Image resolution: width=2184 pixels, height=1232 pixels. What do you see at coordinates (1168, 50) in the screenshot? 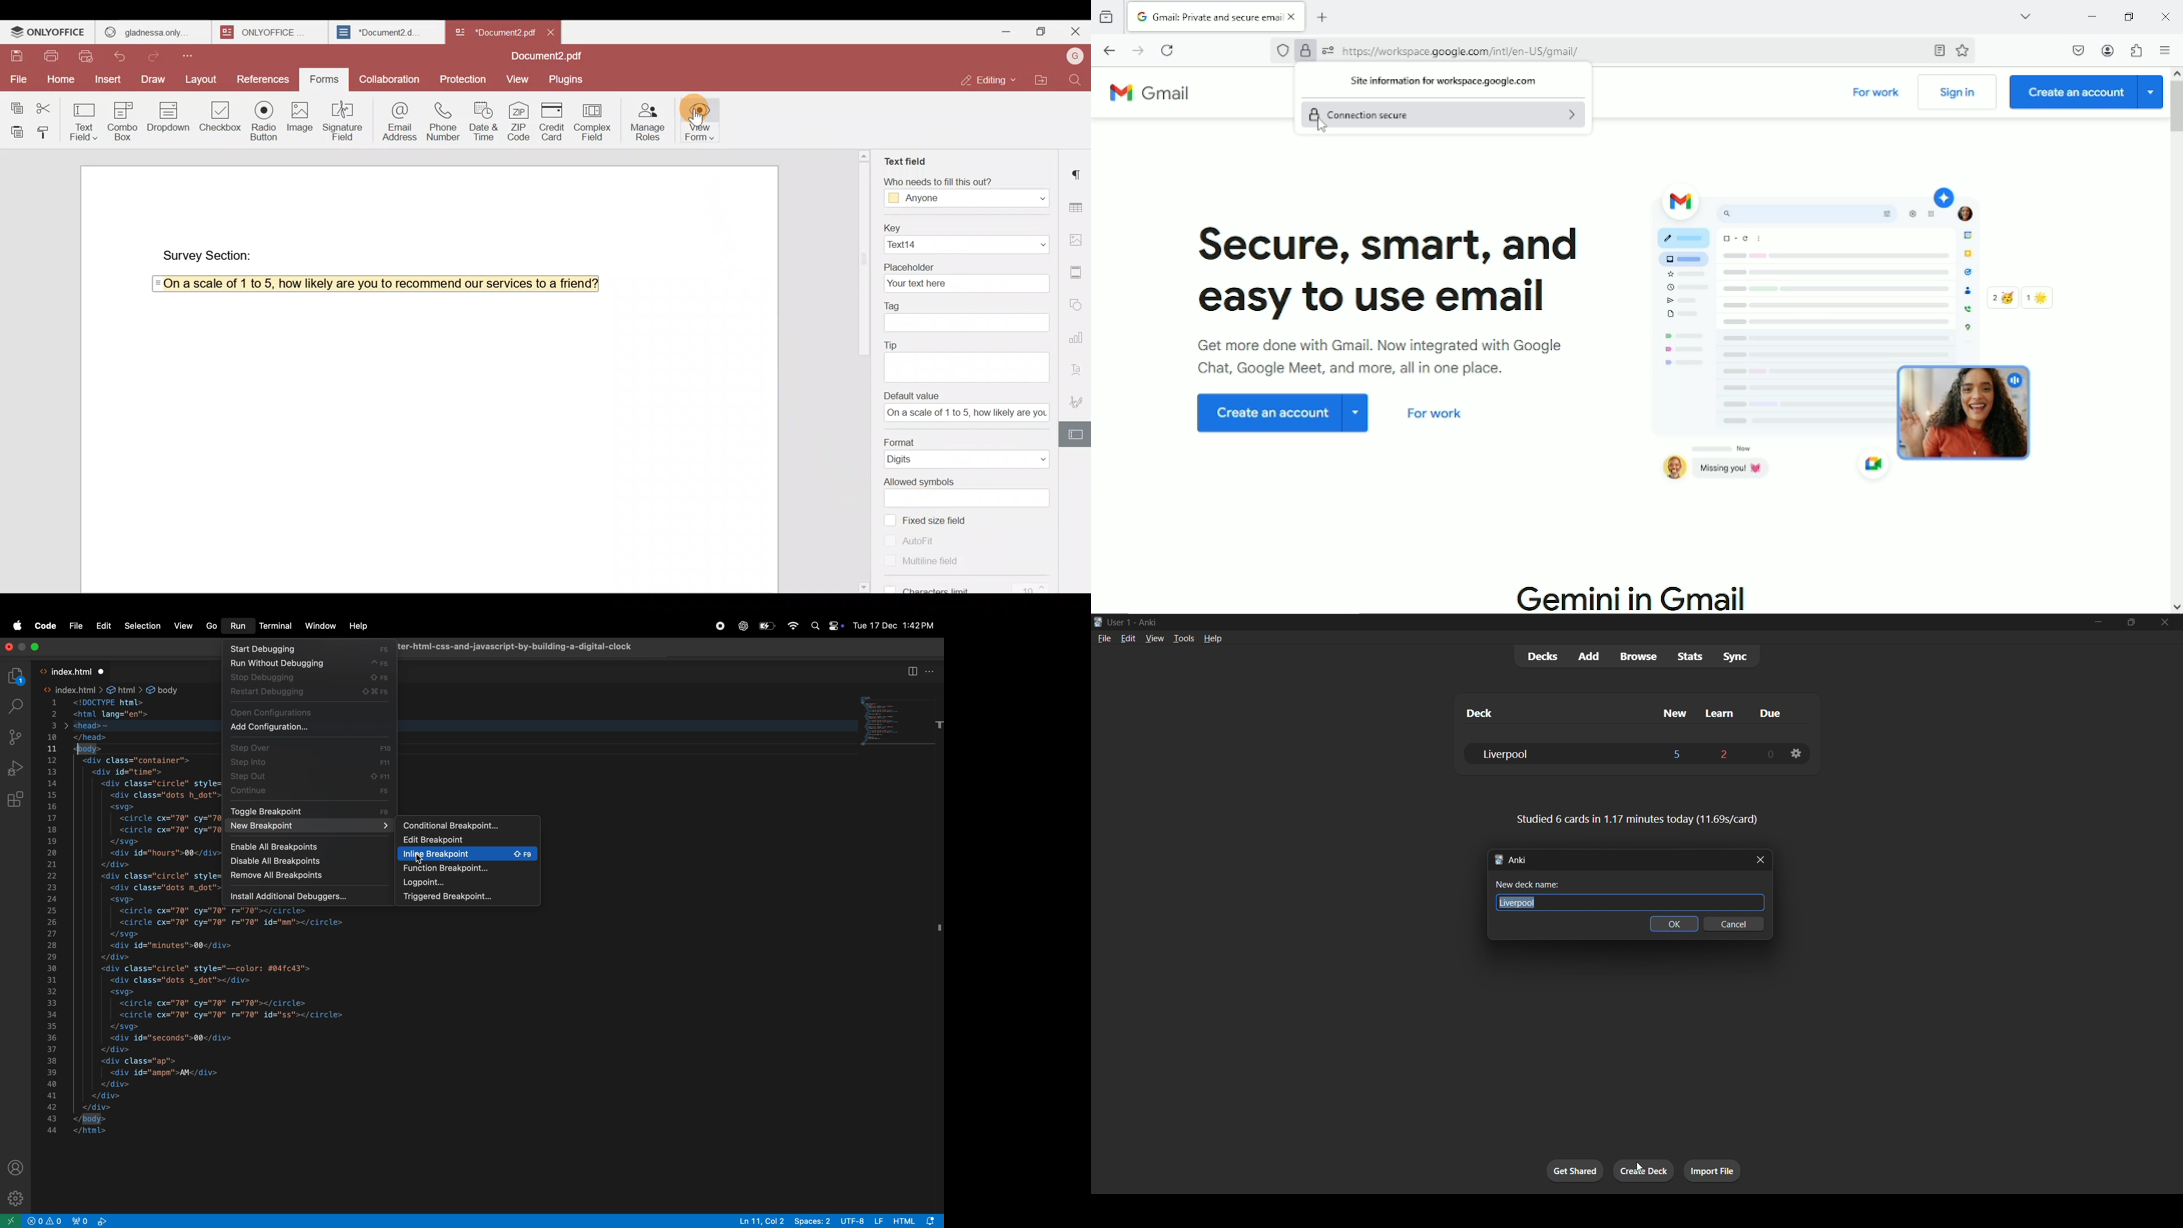
I see `Reload current page` at bounding box center [1168, 50].